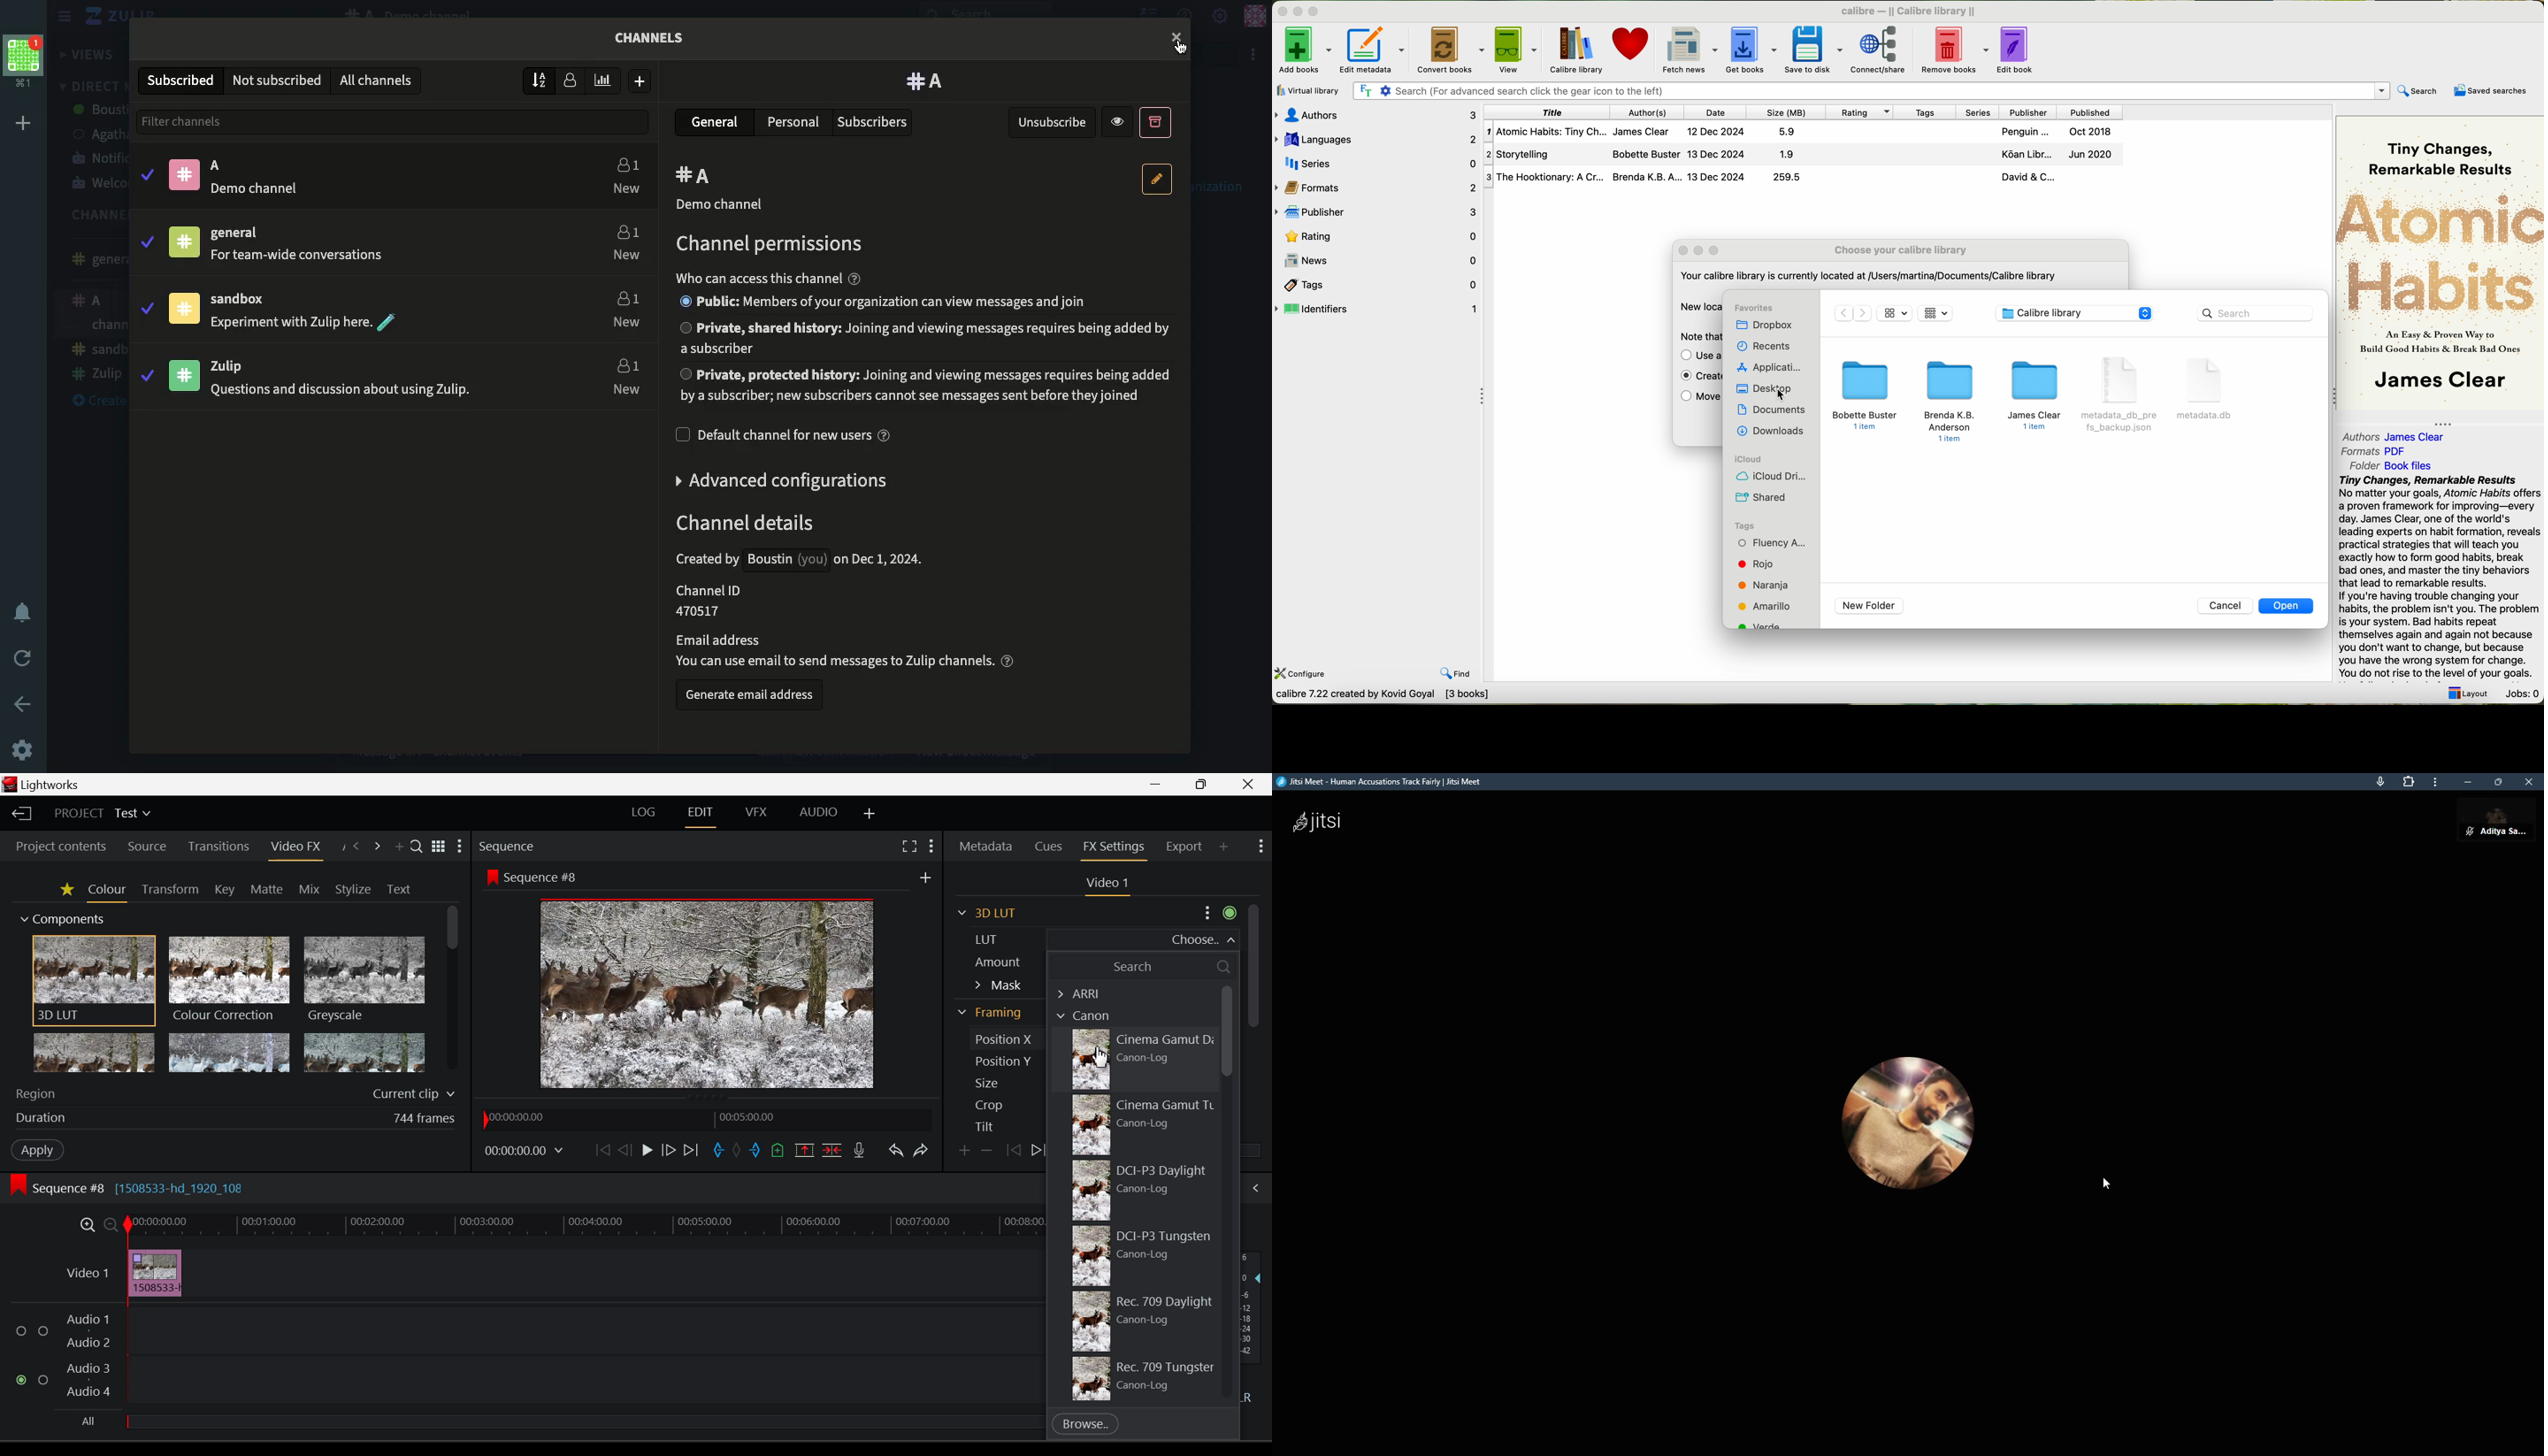  What do you see at coordinates (1857, 111) in the screenshot?
I see `rating` at bounding box center [1857, 111].